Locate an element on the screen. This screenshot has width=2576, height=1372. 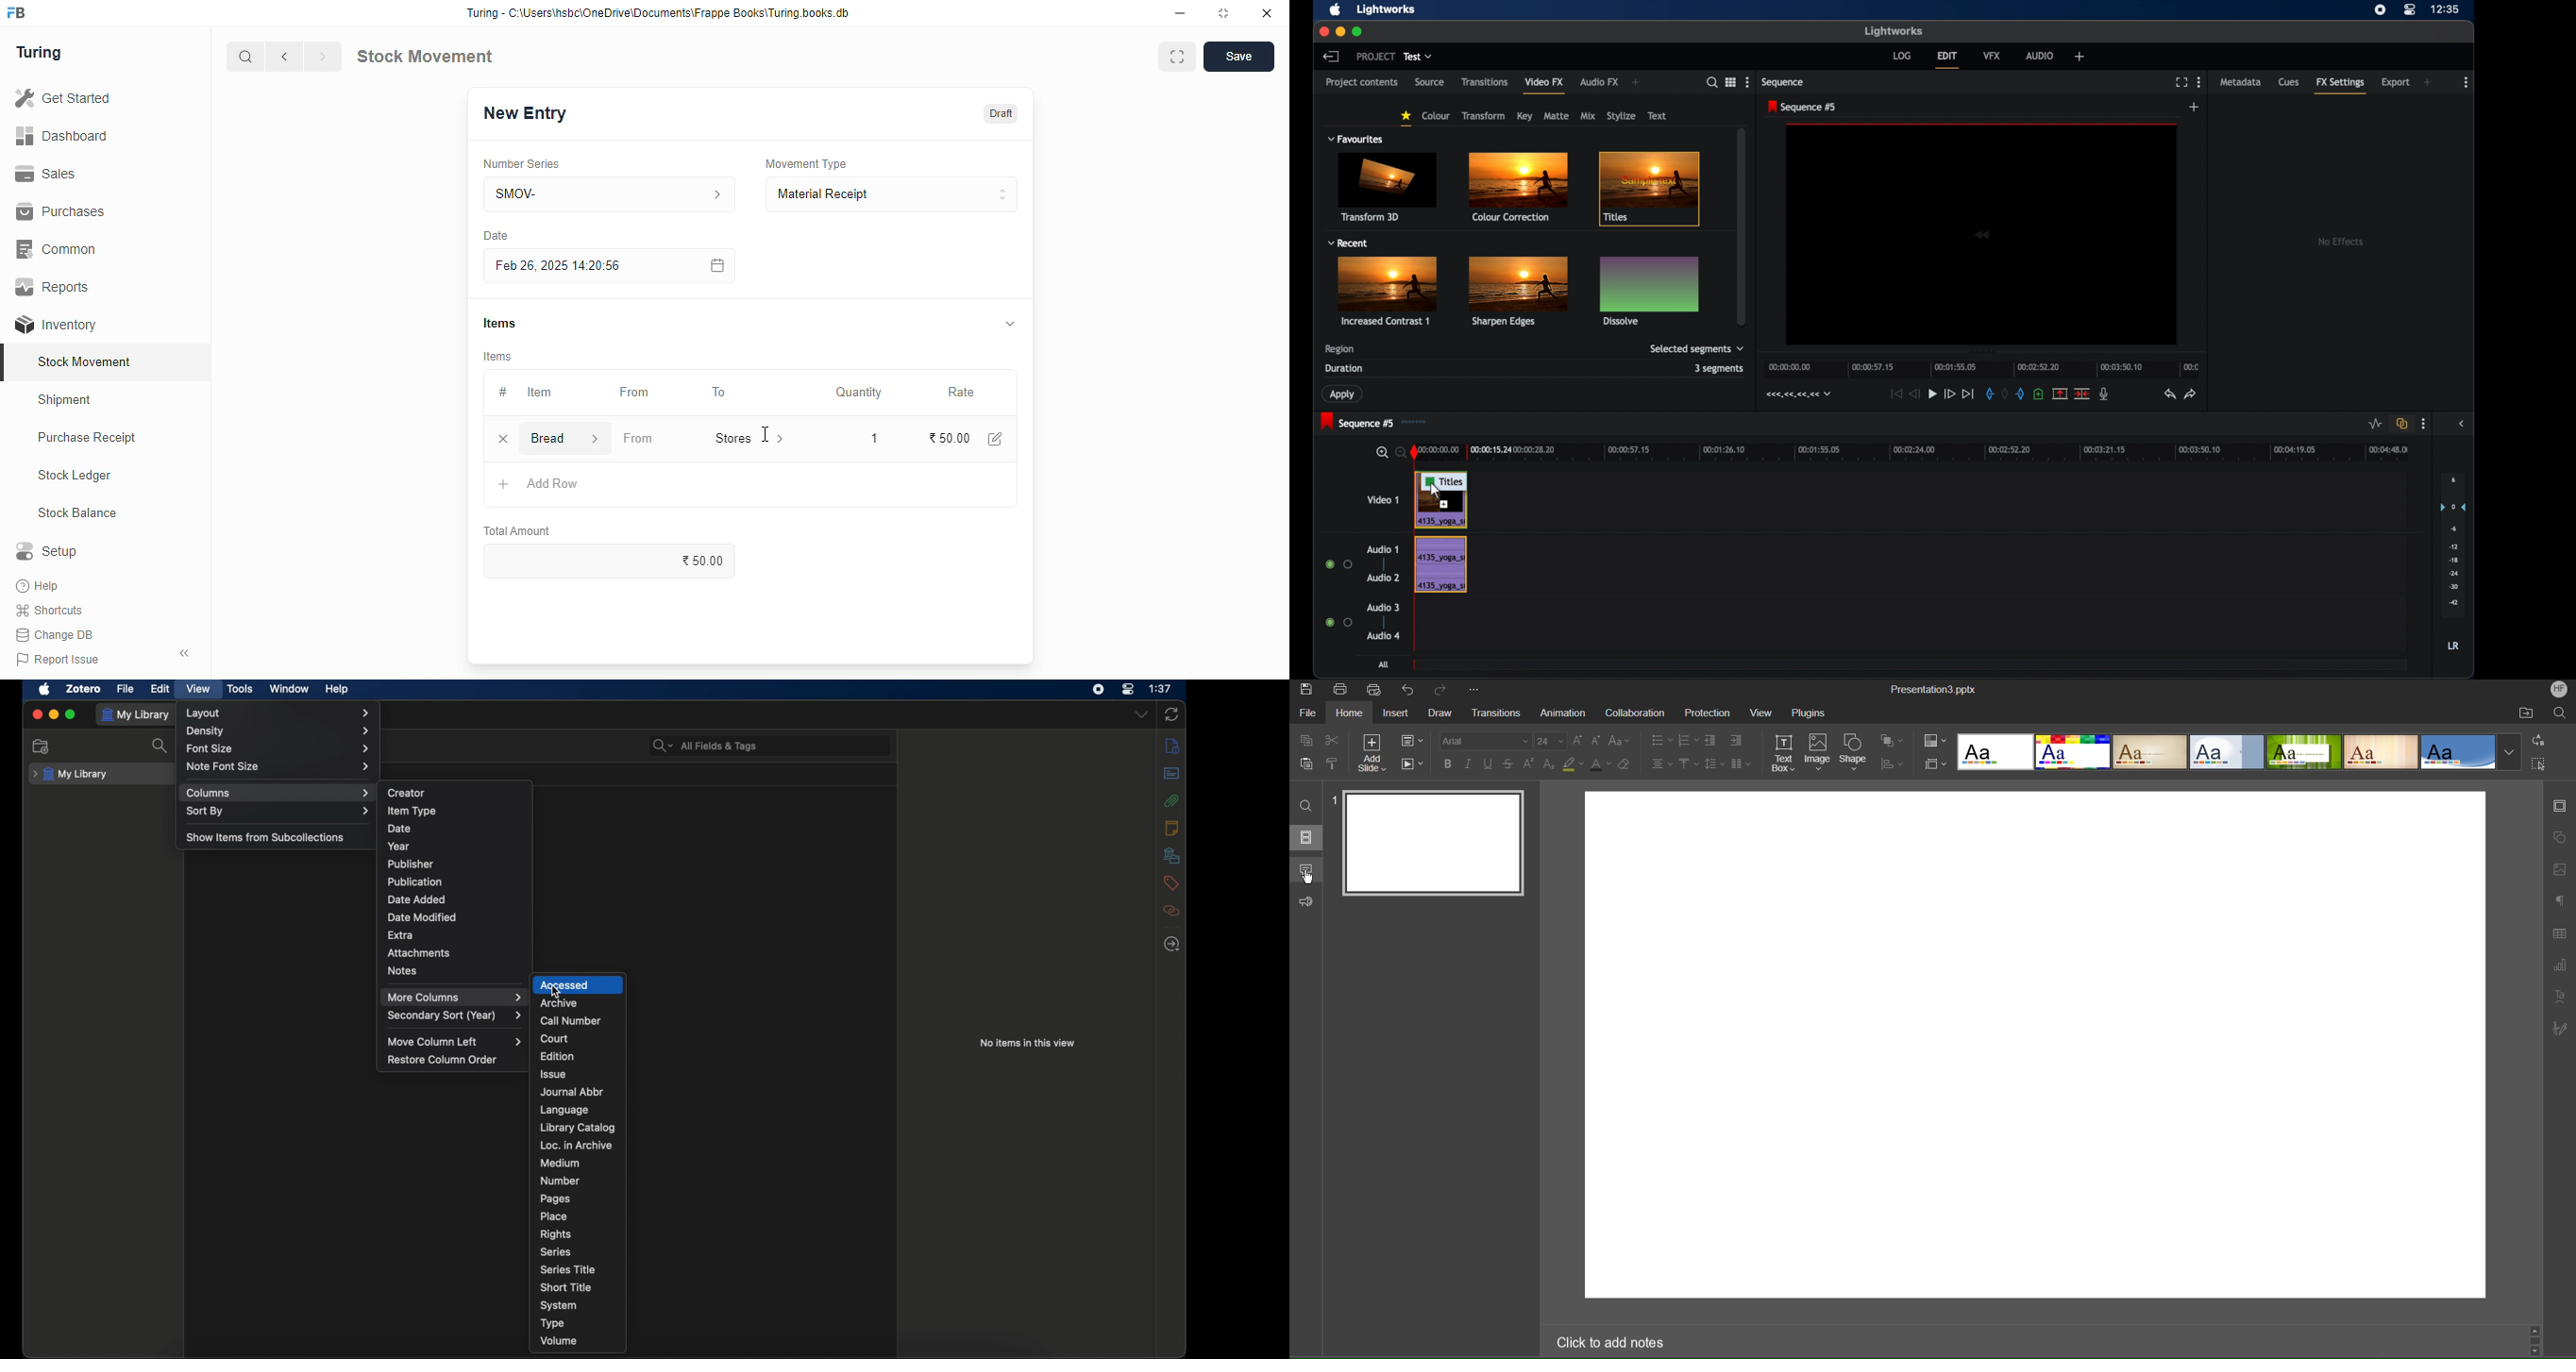
Undo is located at coordinates (1409, 690).